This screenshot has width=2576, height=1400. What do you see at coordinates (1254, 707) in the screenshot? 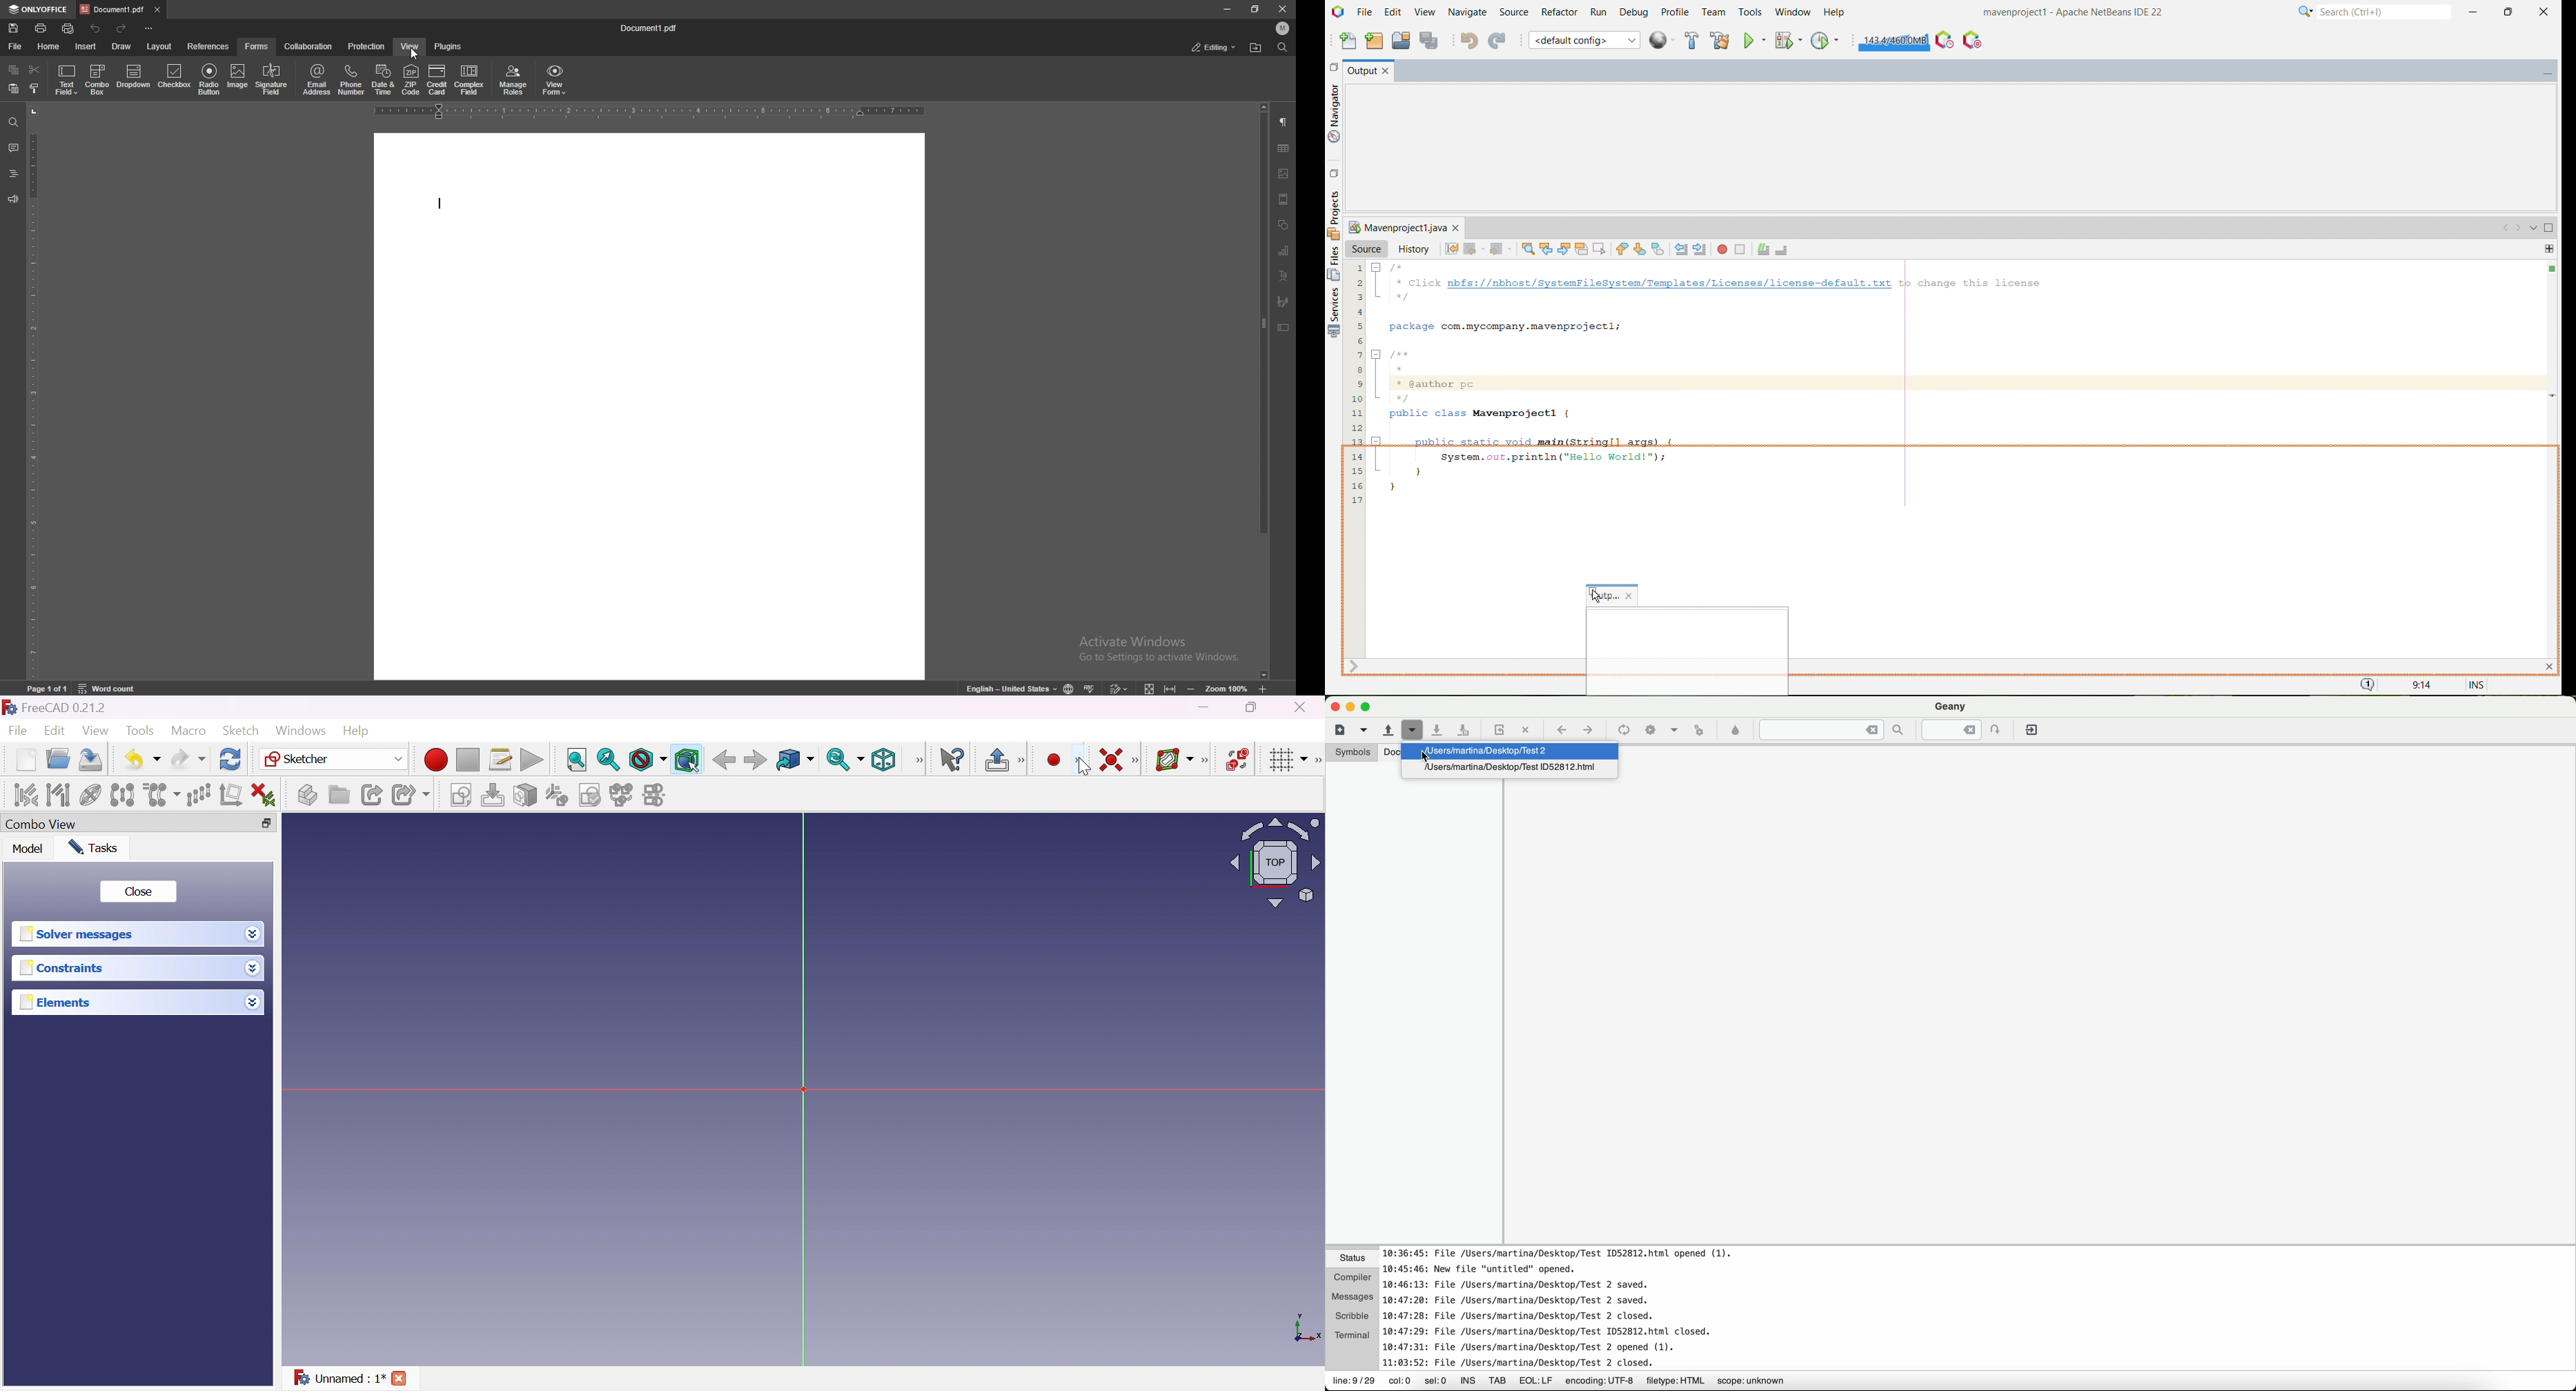
I see `Restore down` at bounding box center [1254, 707].